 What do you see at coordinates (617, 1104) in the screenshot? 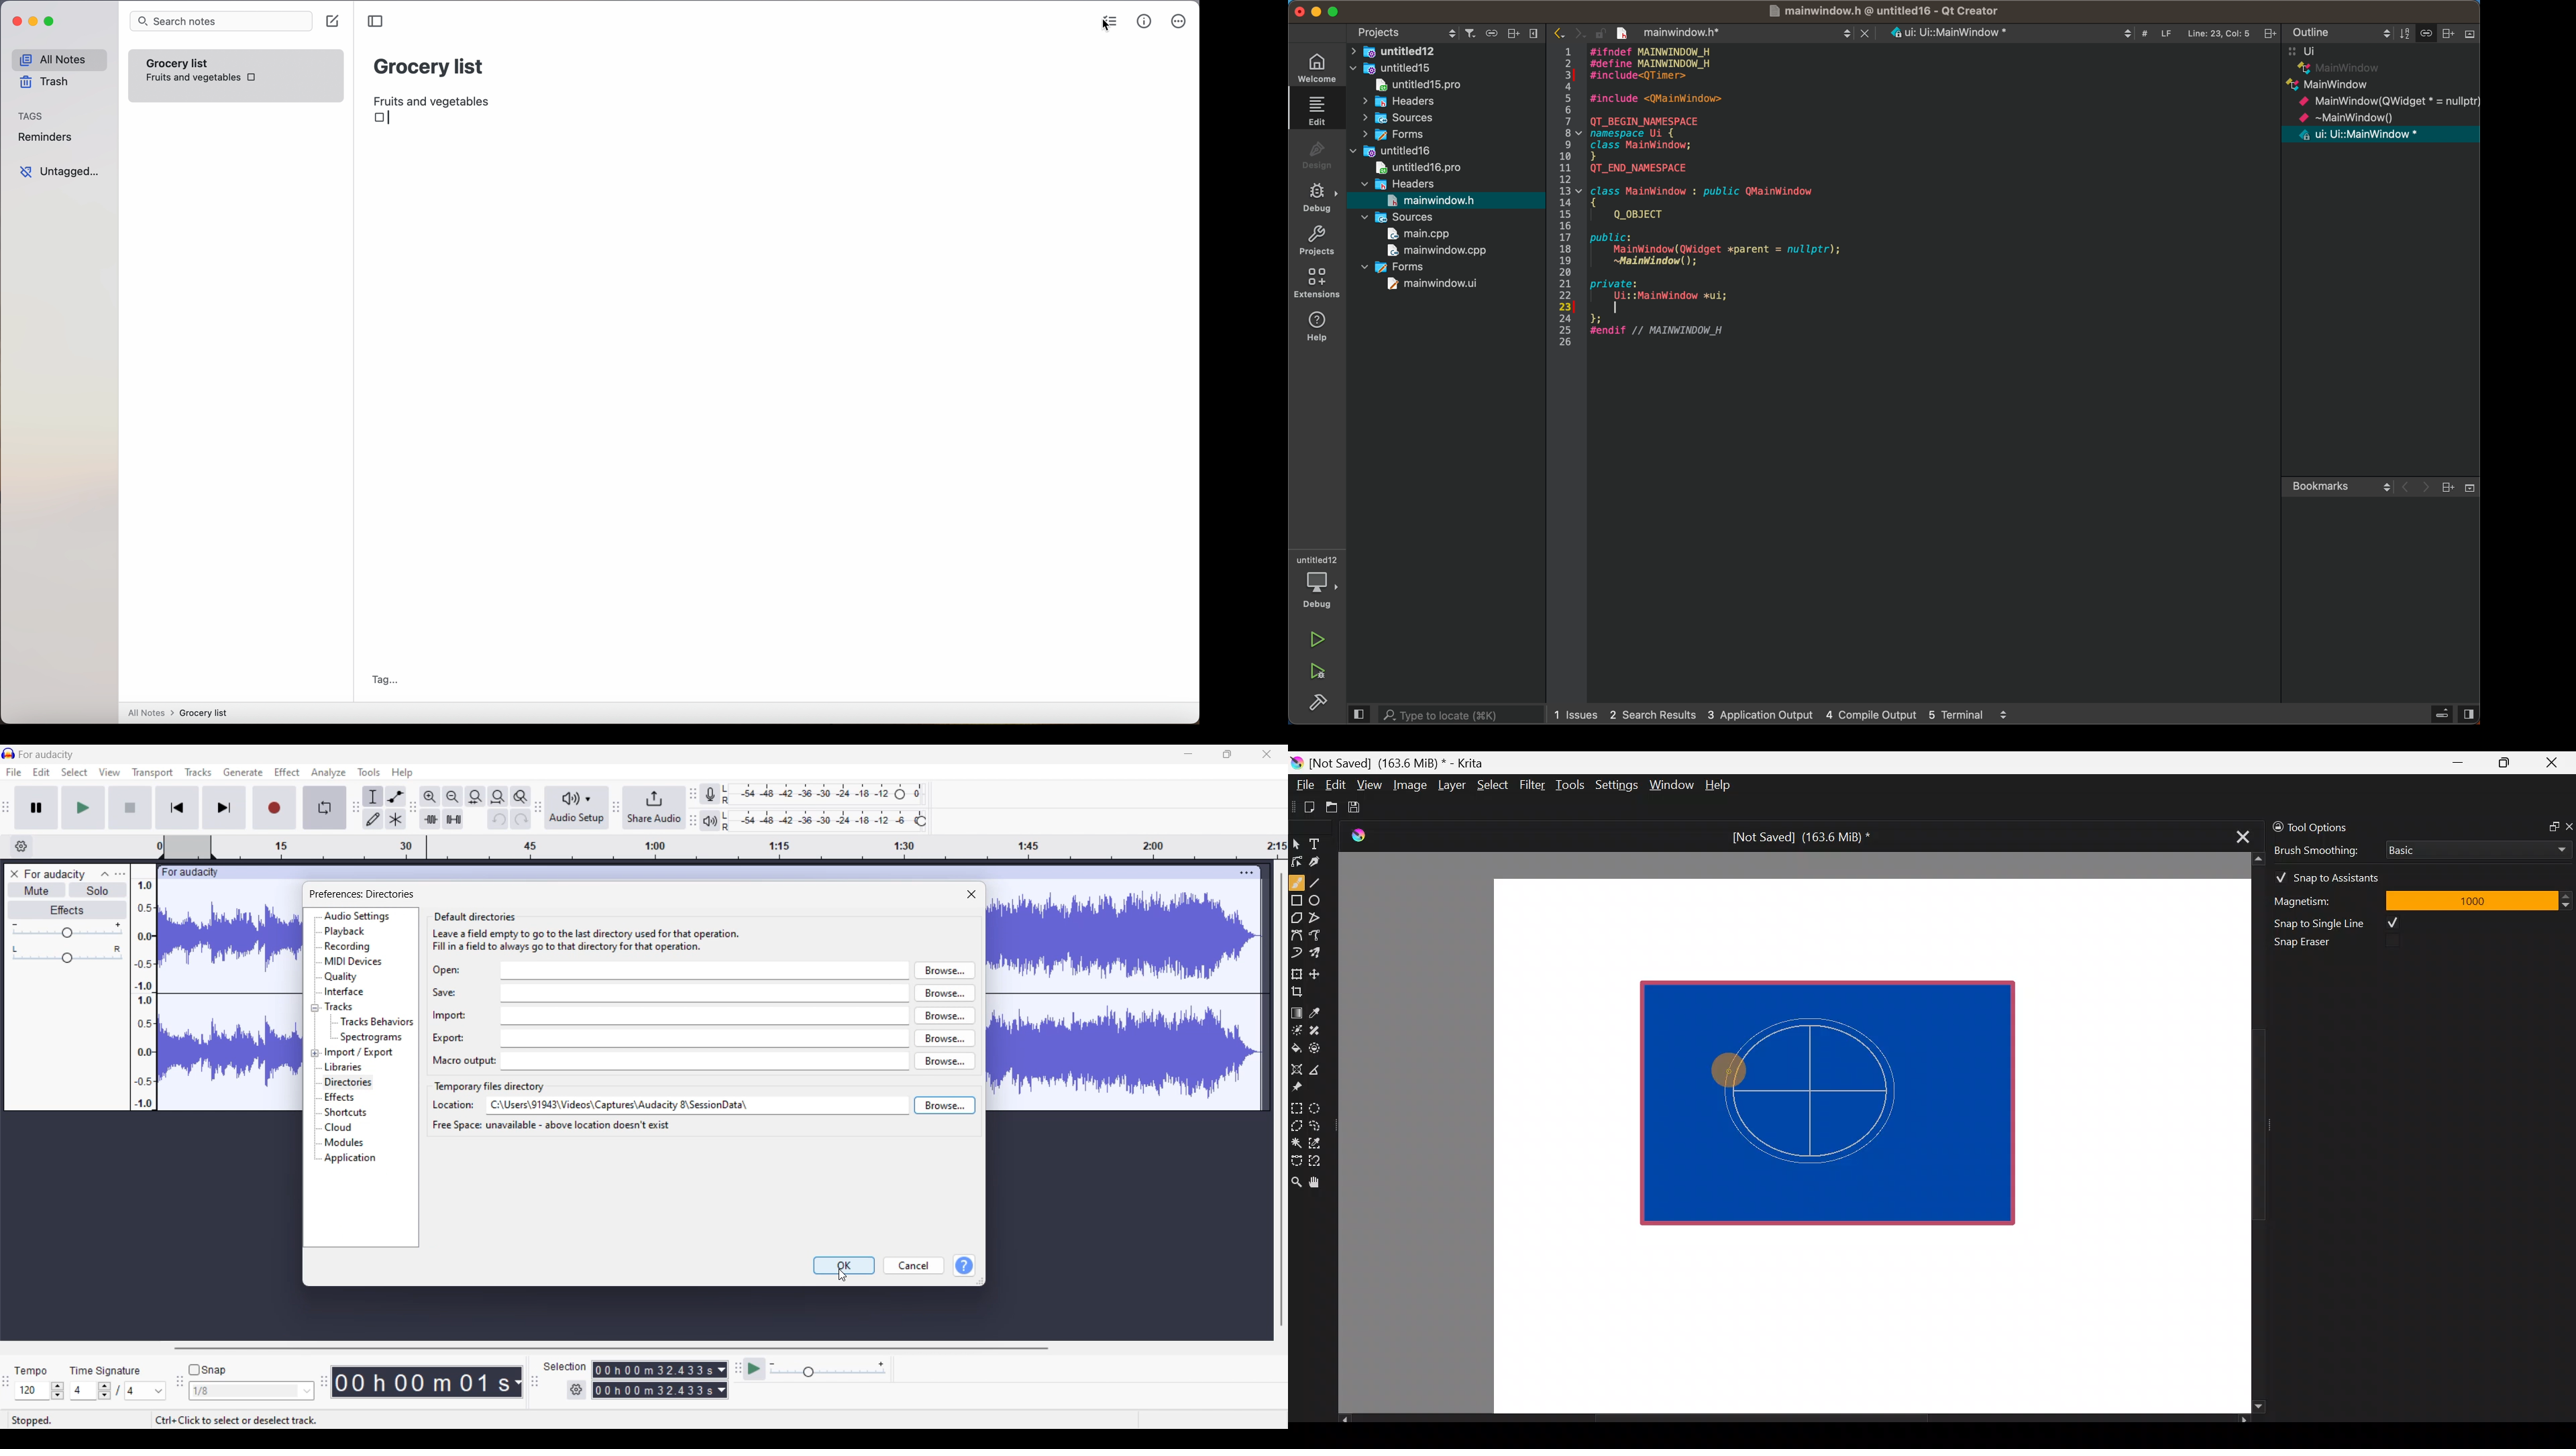
I see `FILE PATH` at bounding box center [617, 1104].